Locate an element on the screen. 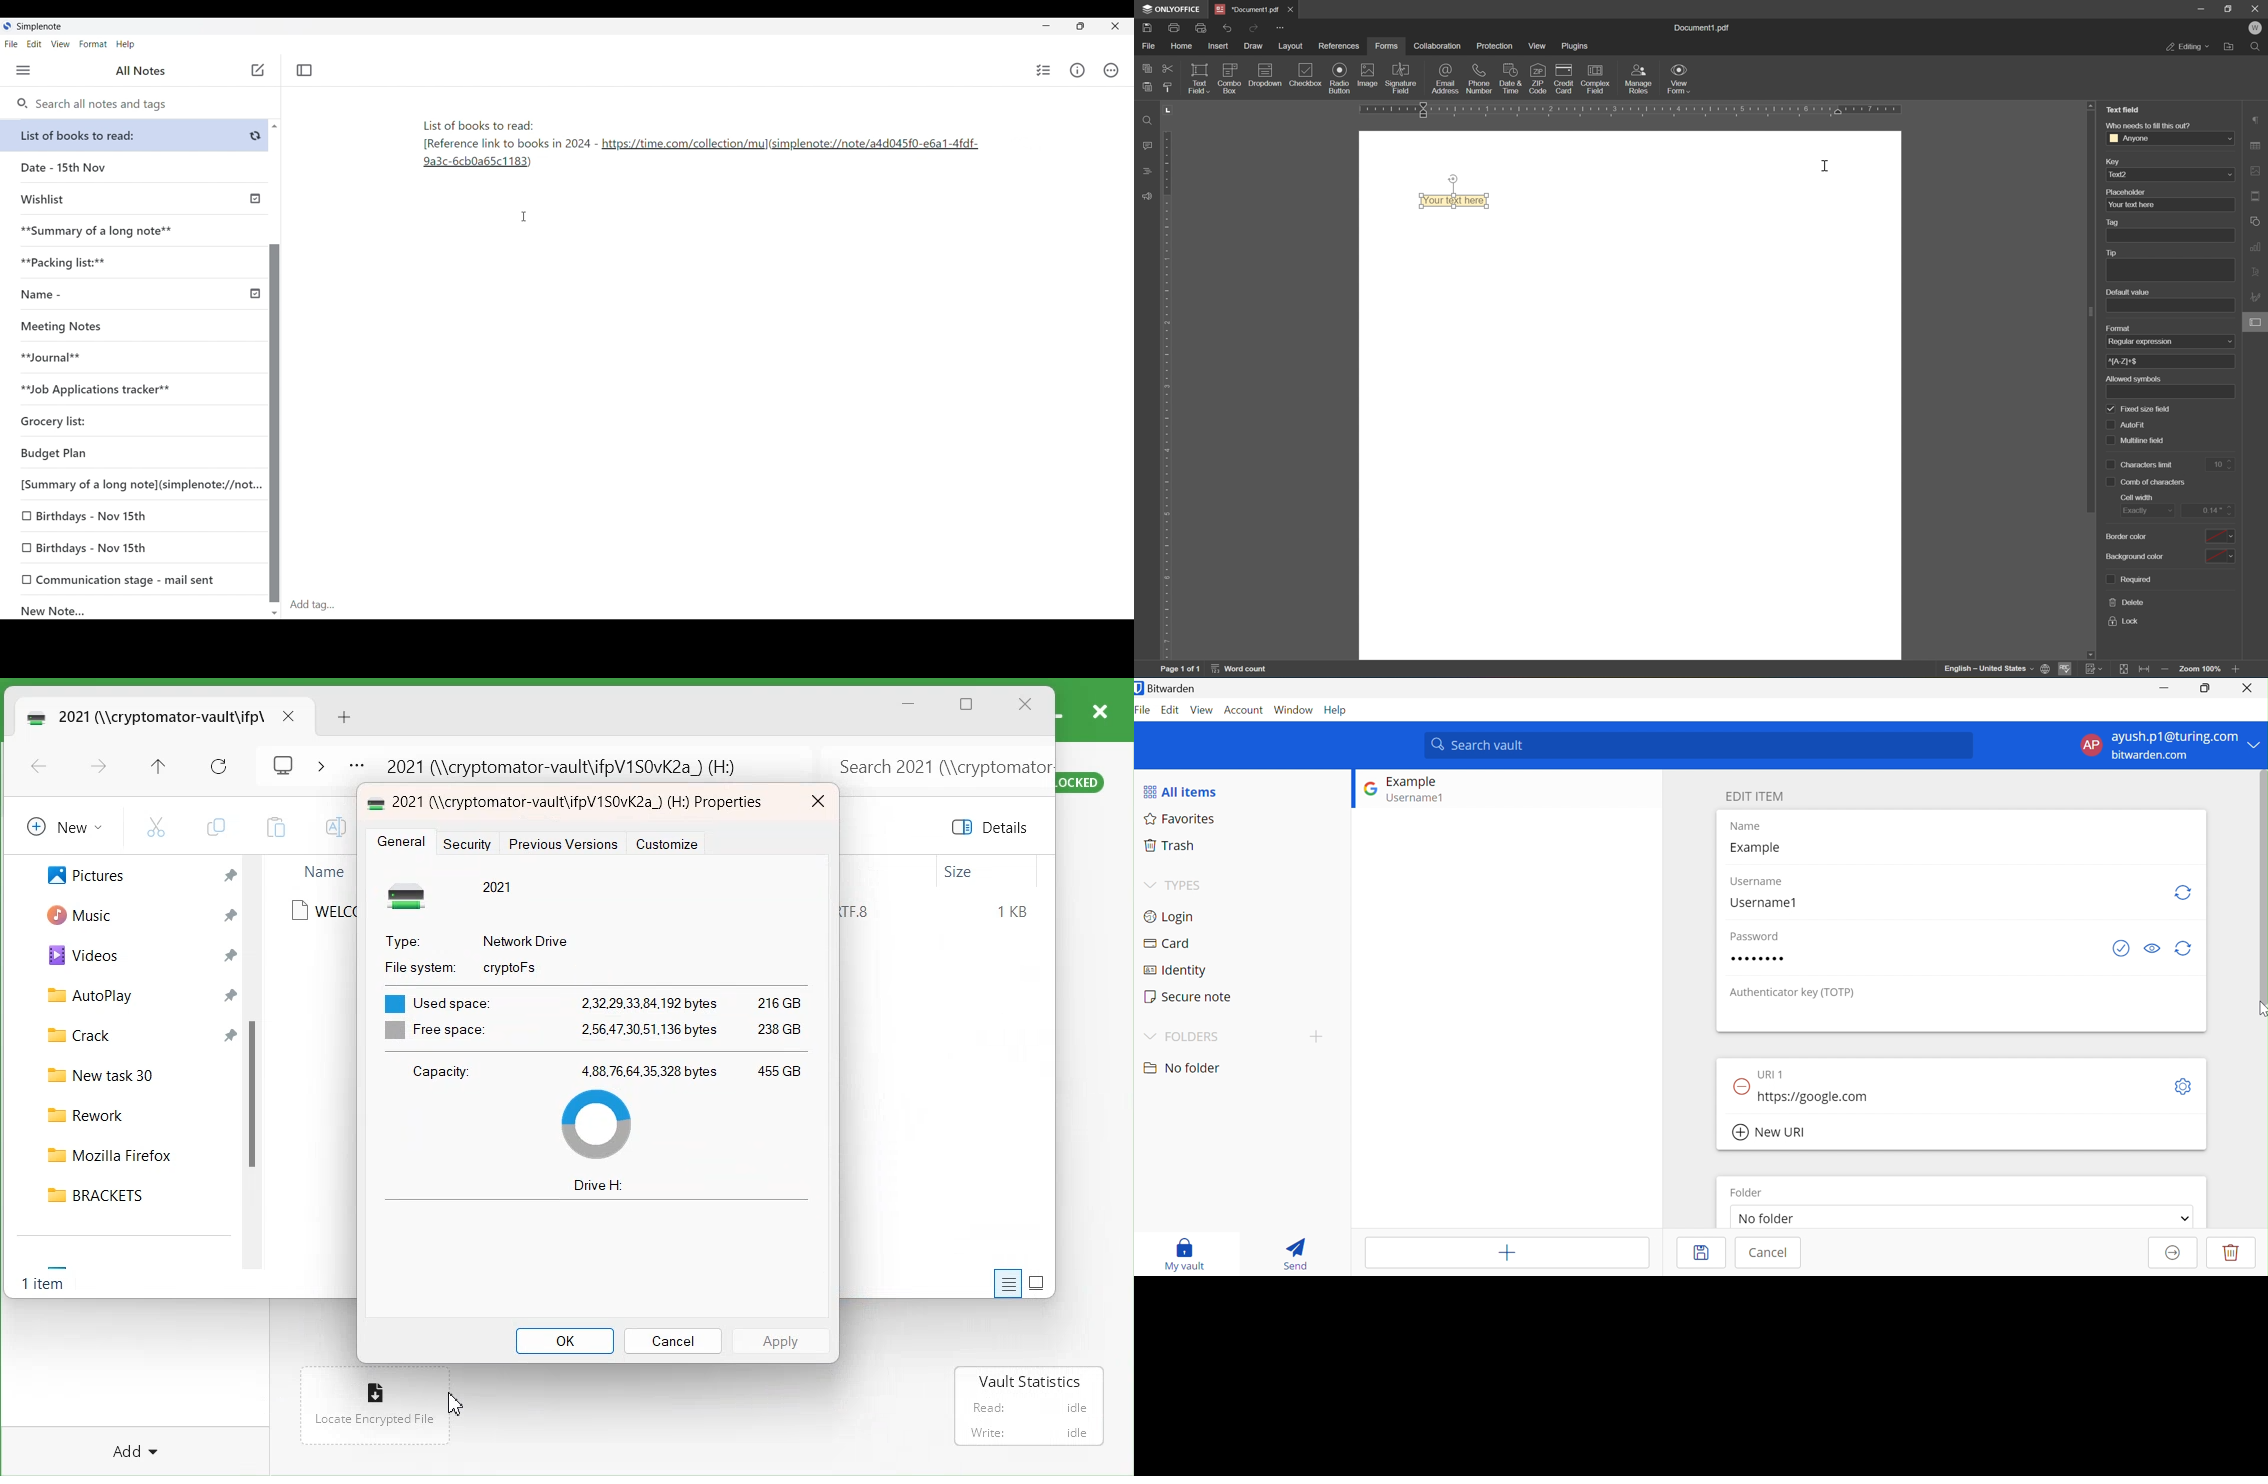 The width and height of the screenshot is (2268, 1484). radio button is located at coordinates (1339, 78).